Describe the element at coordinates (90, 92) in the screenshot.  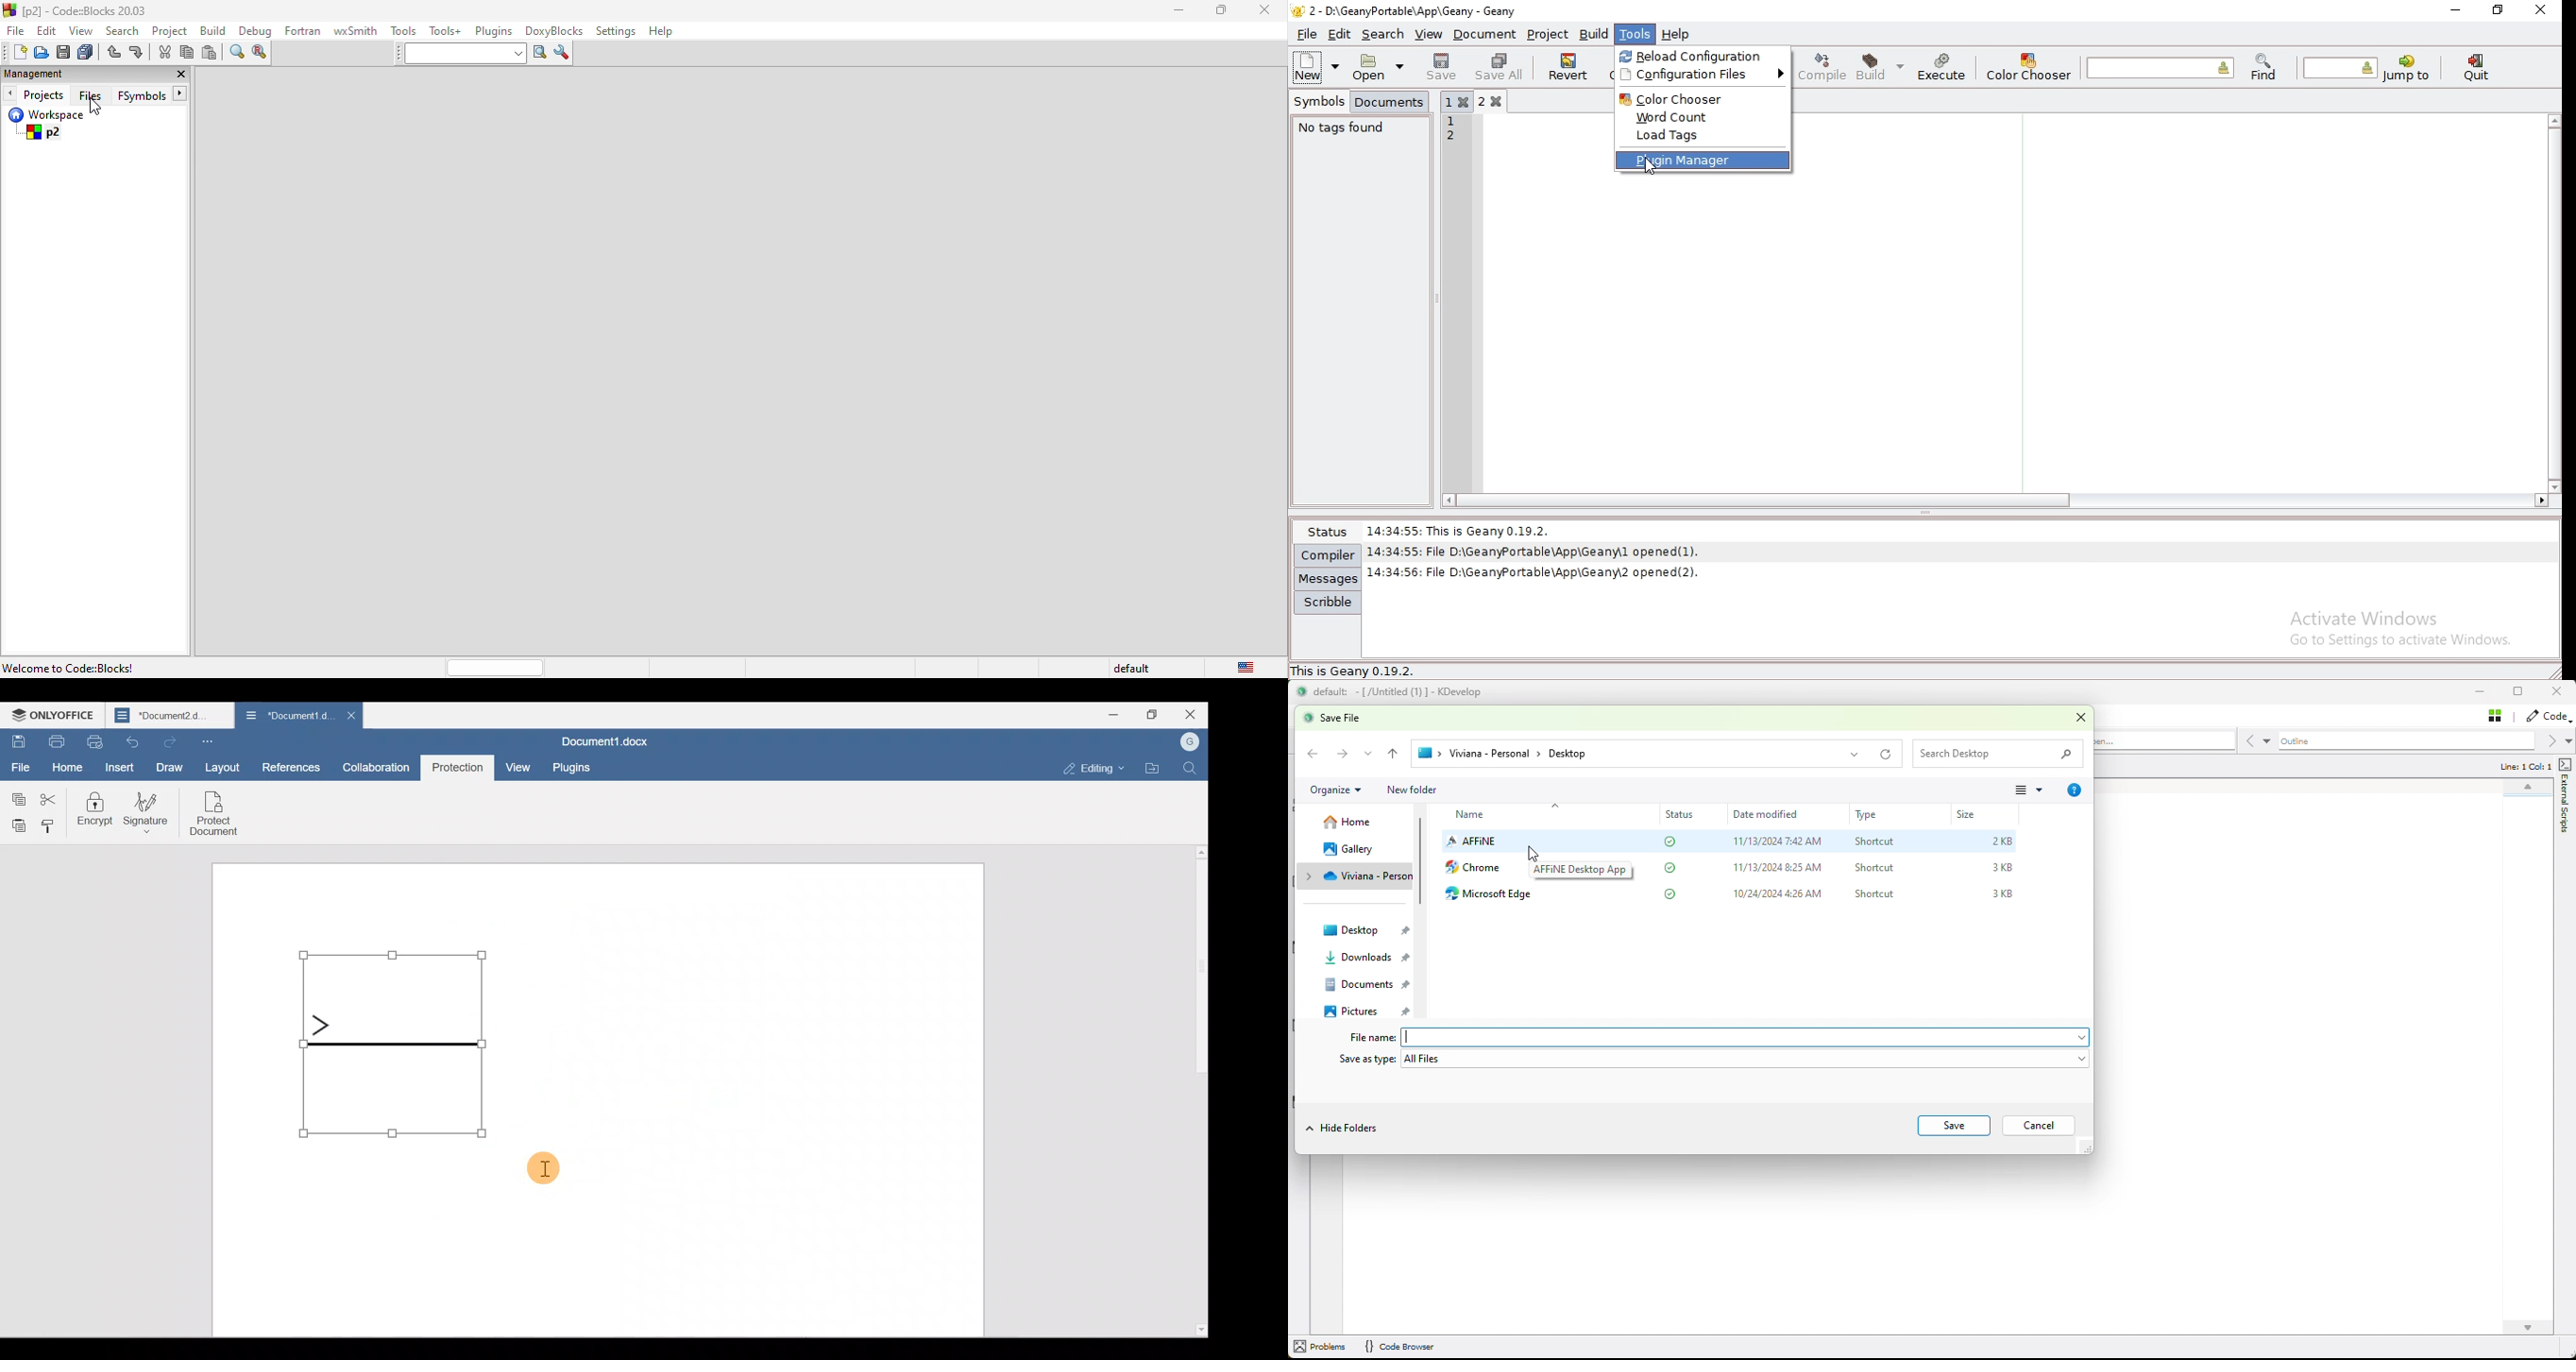
I see `files` at that location.